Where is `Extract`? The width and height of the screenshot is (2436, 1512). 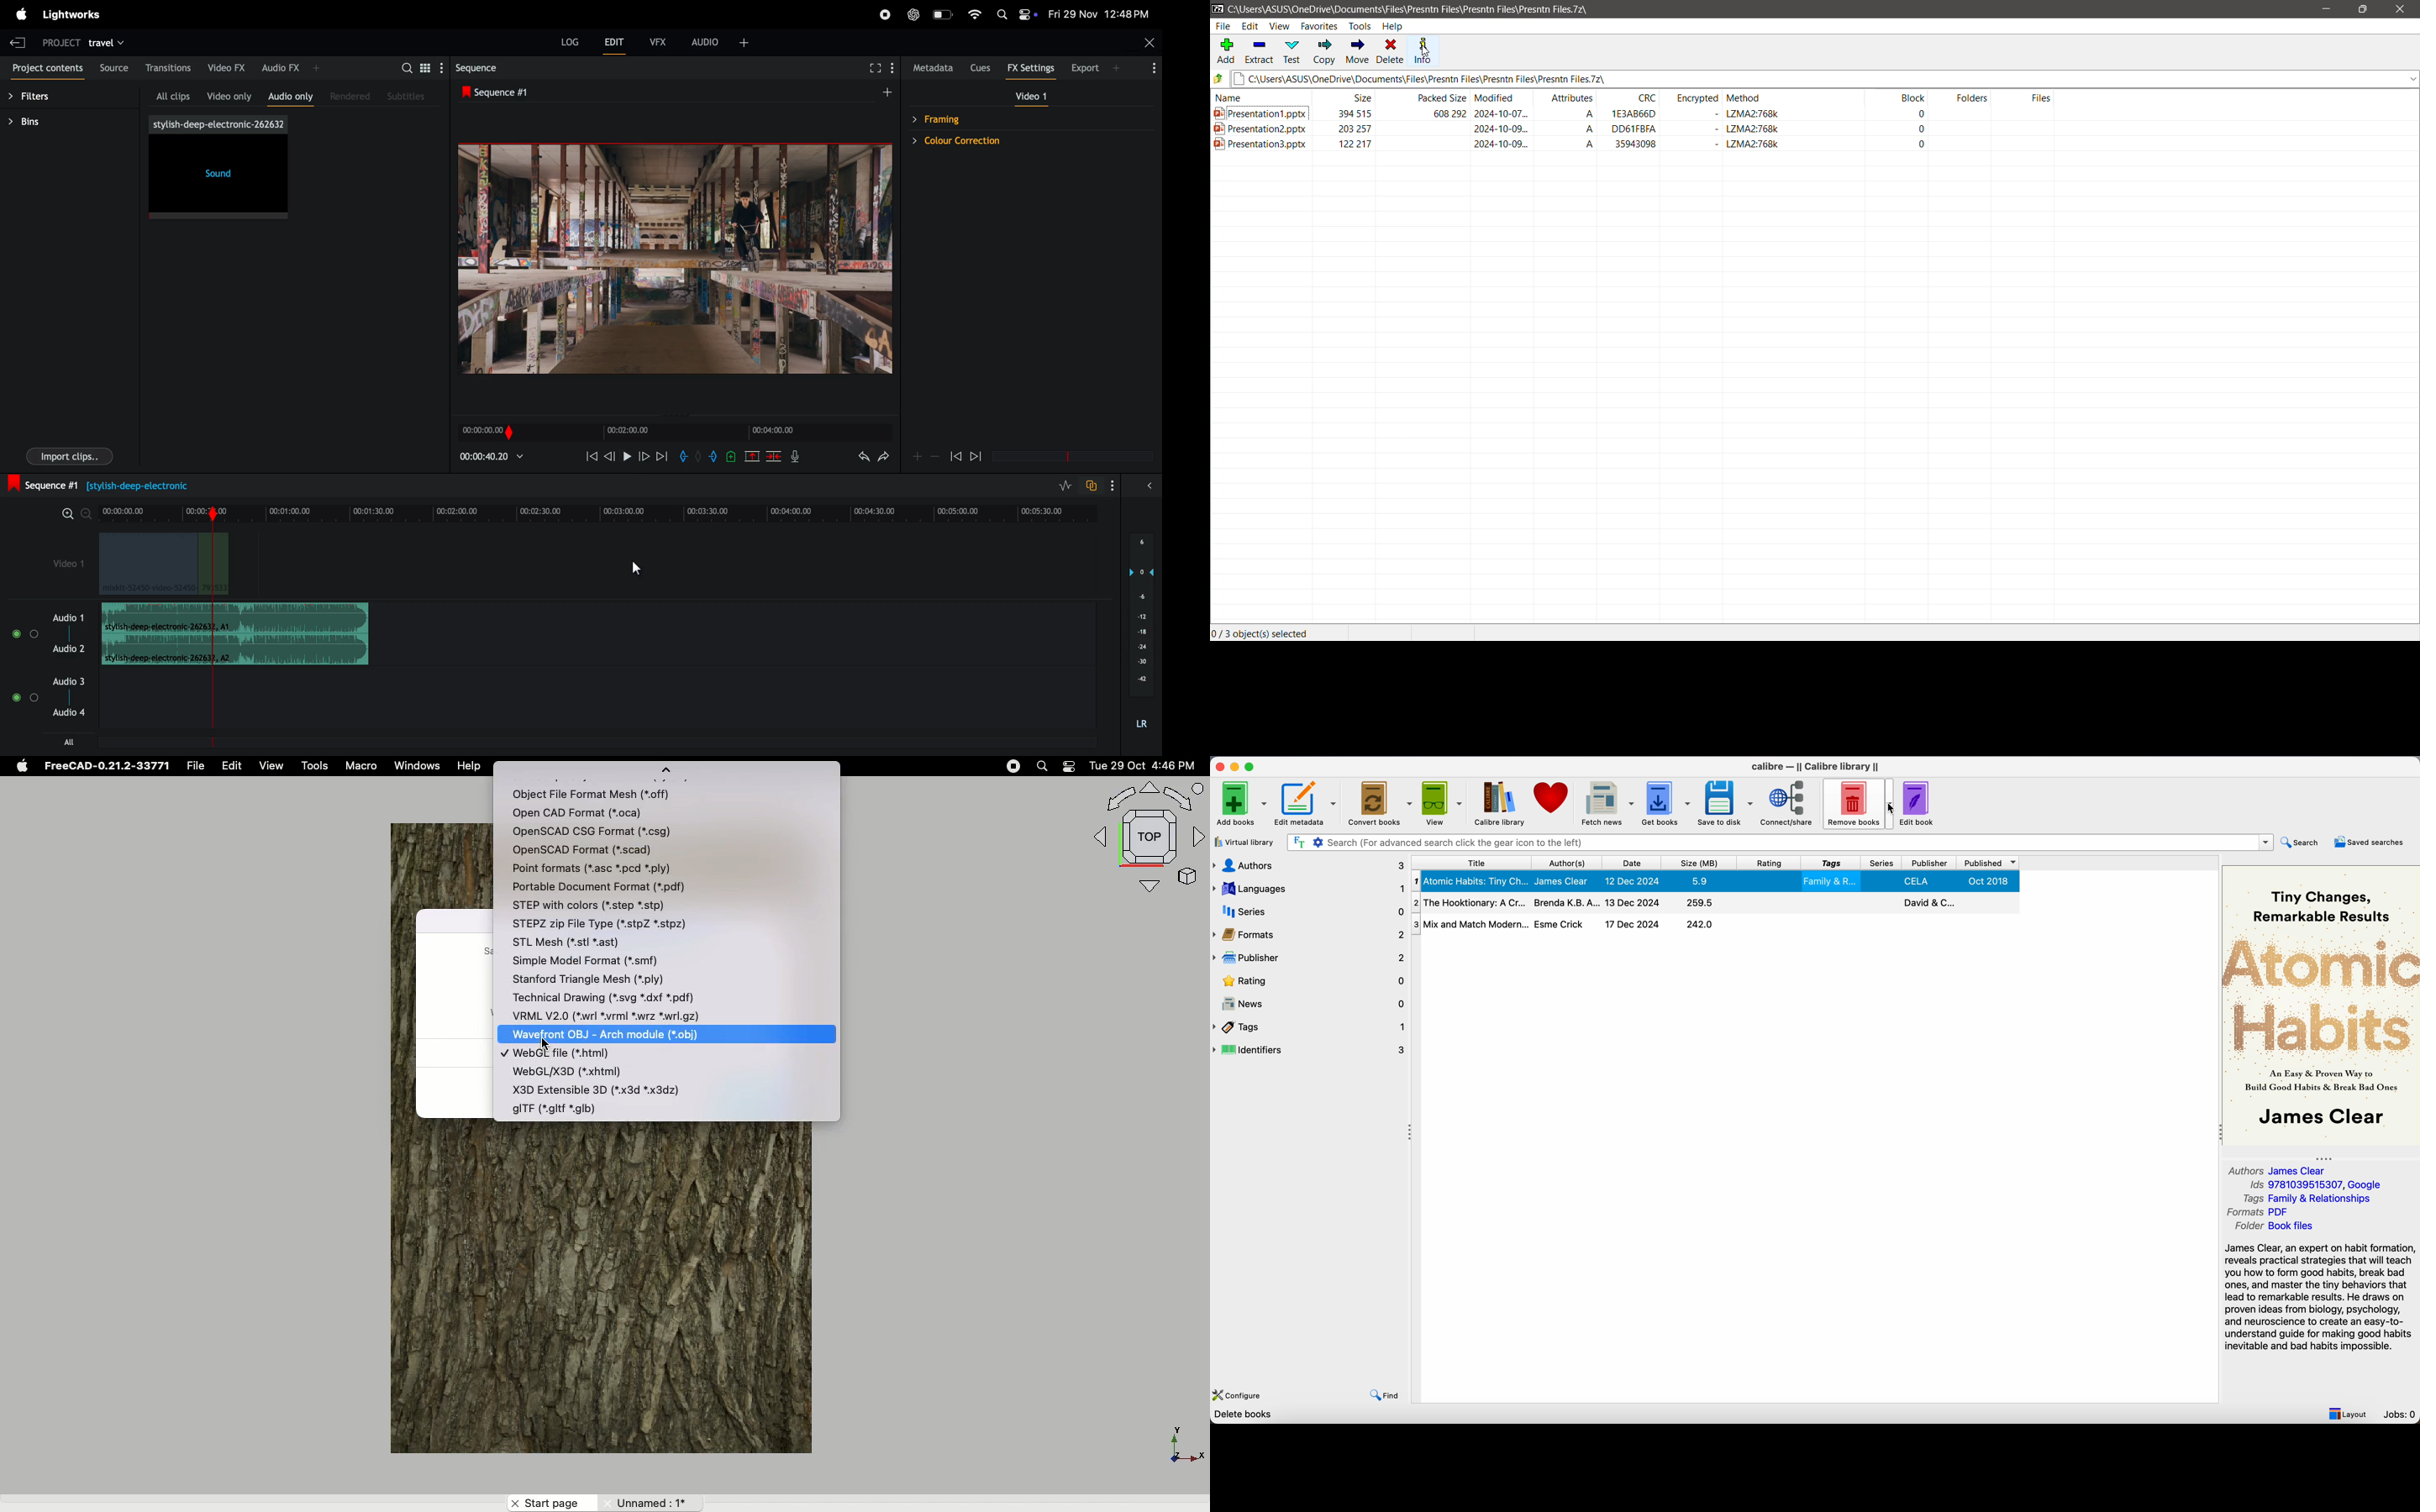 Extract is located at coordinates (1260, 53).